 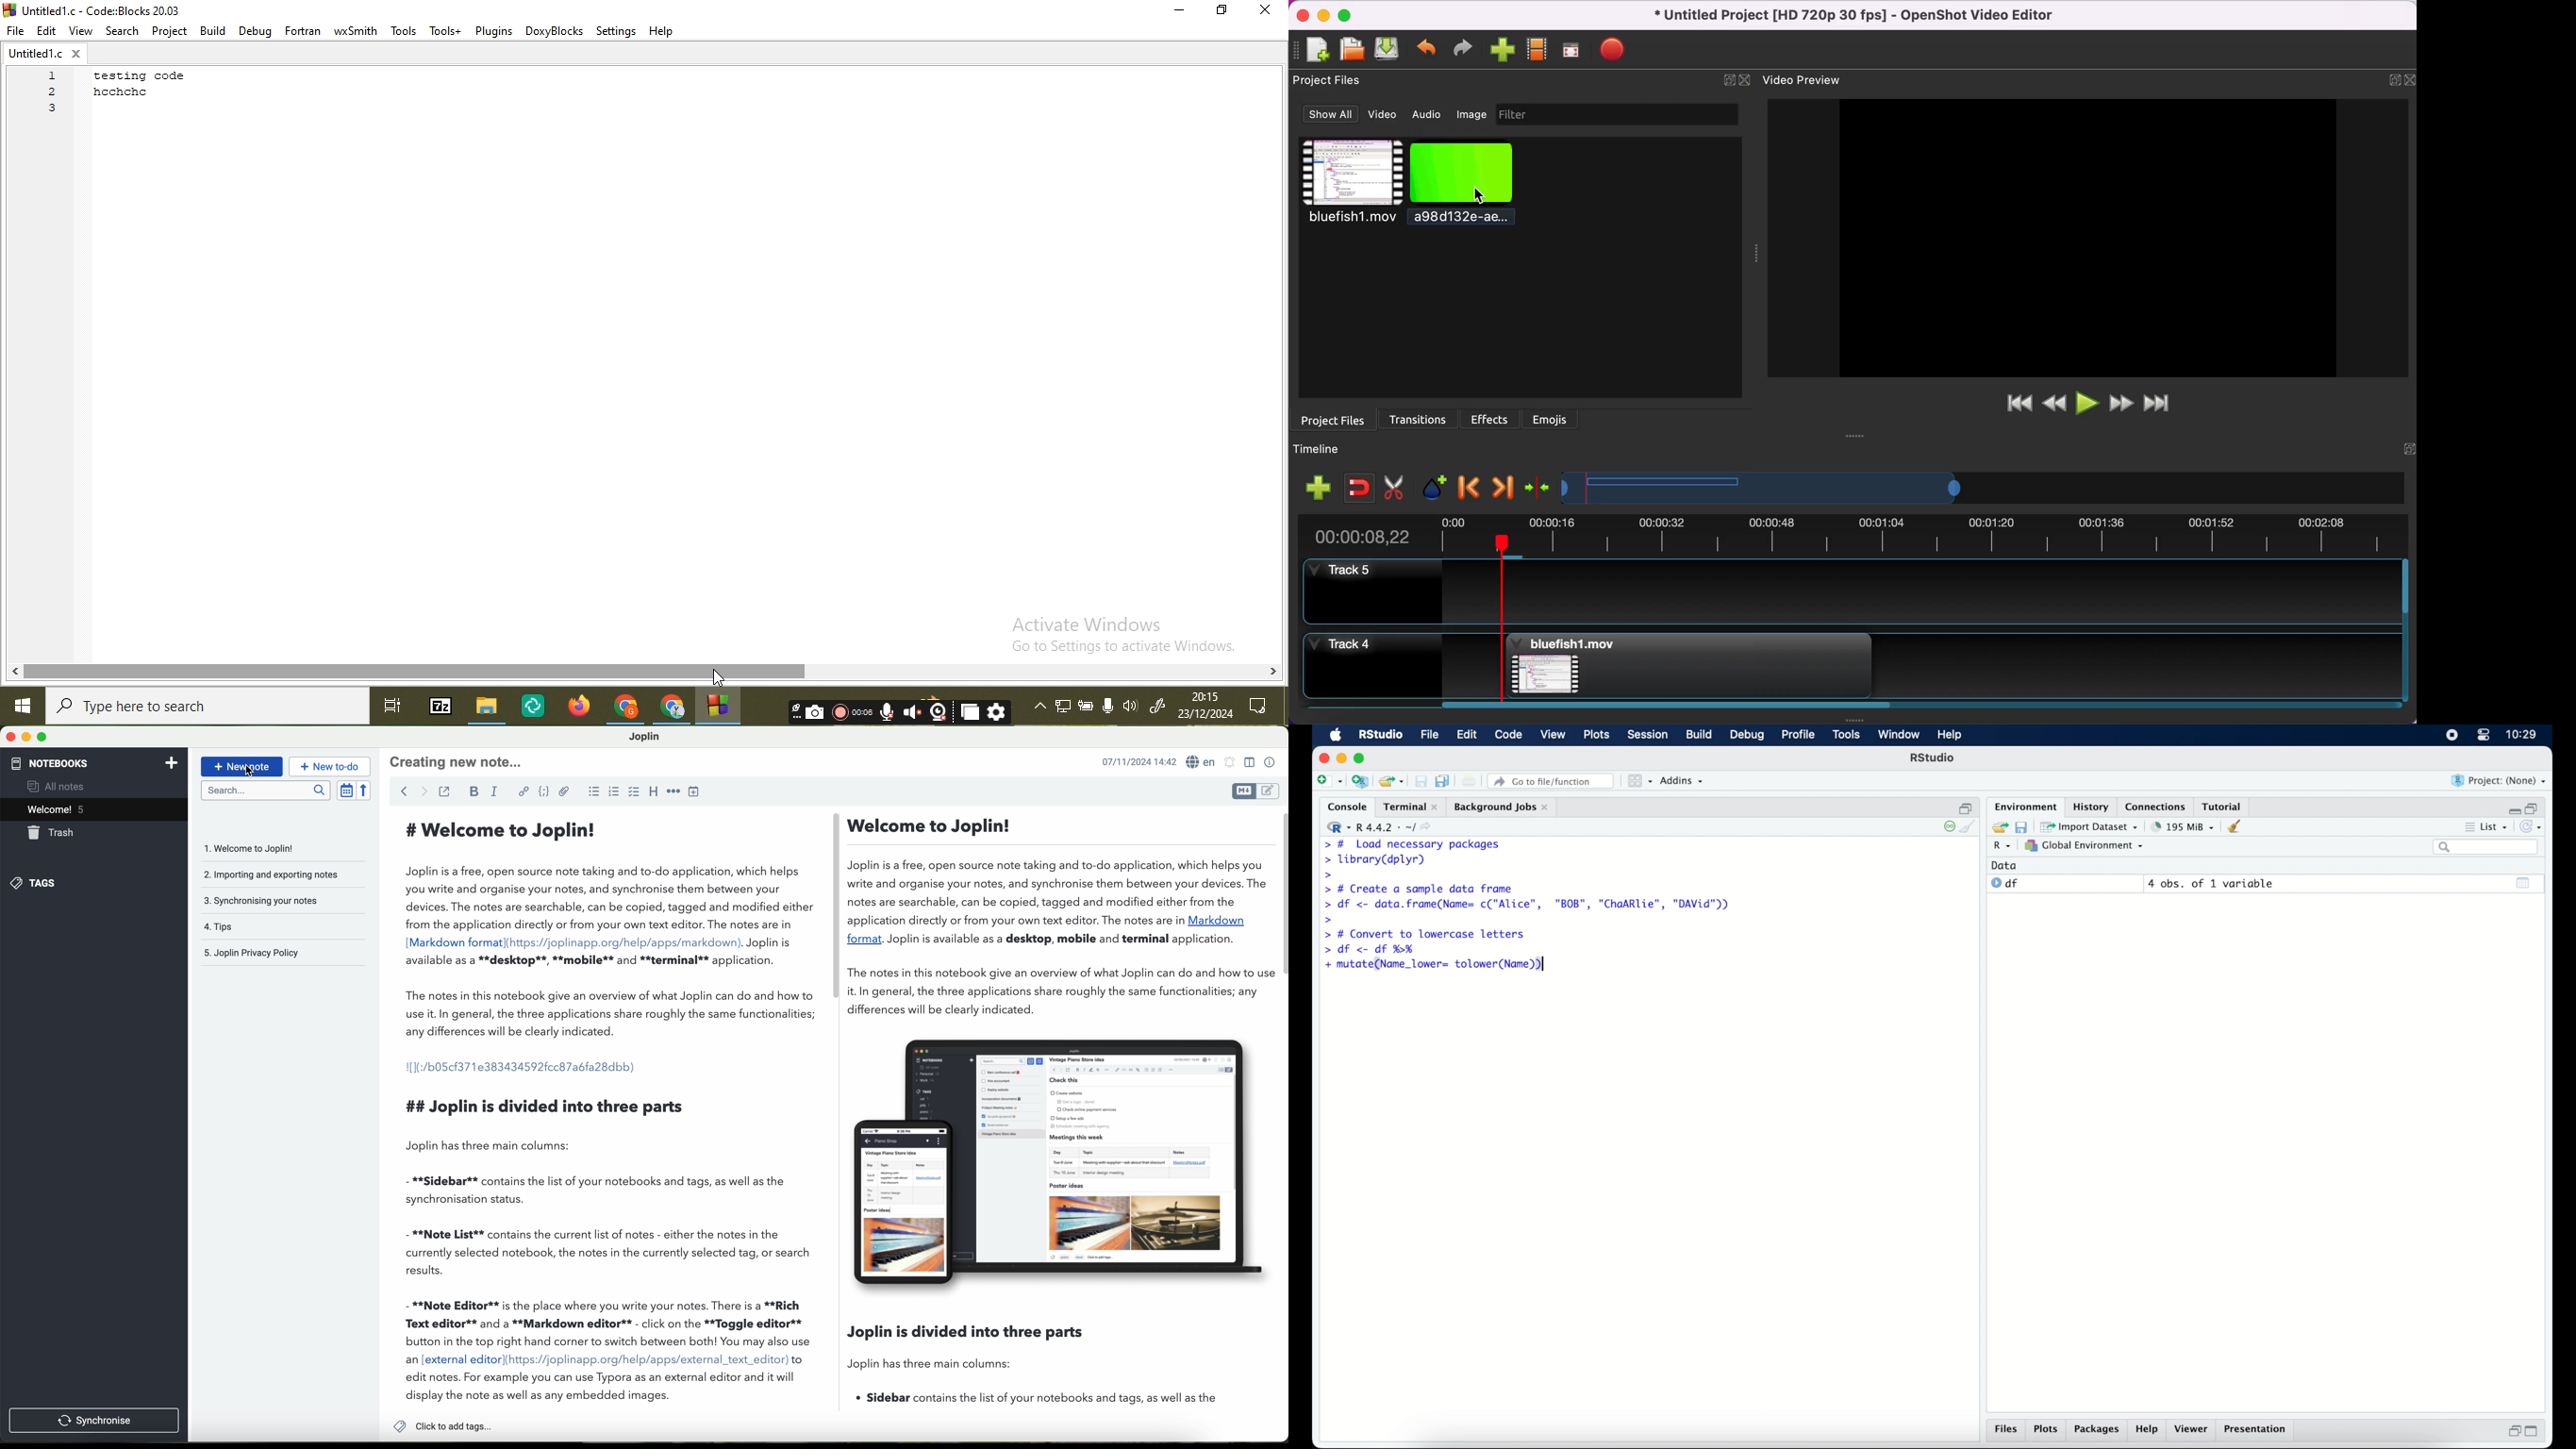 I want to click on horizontal rule, so click(x=674, y=791).